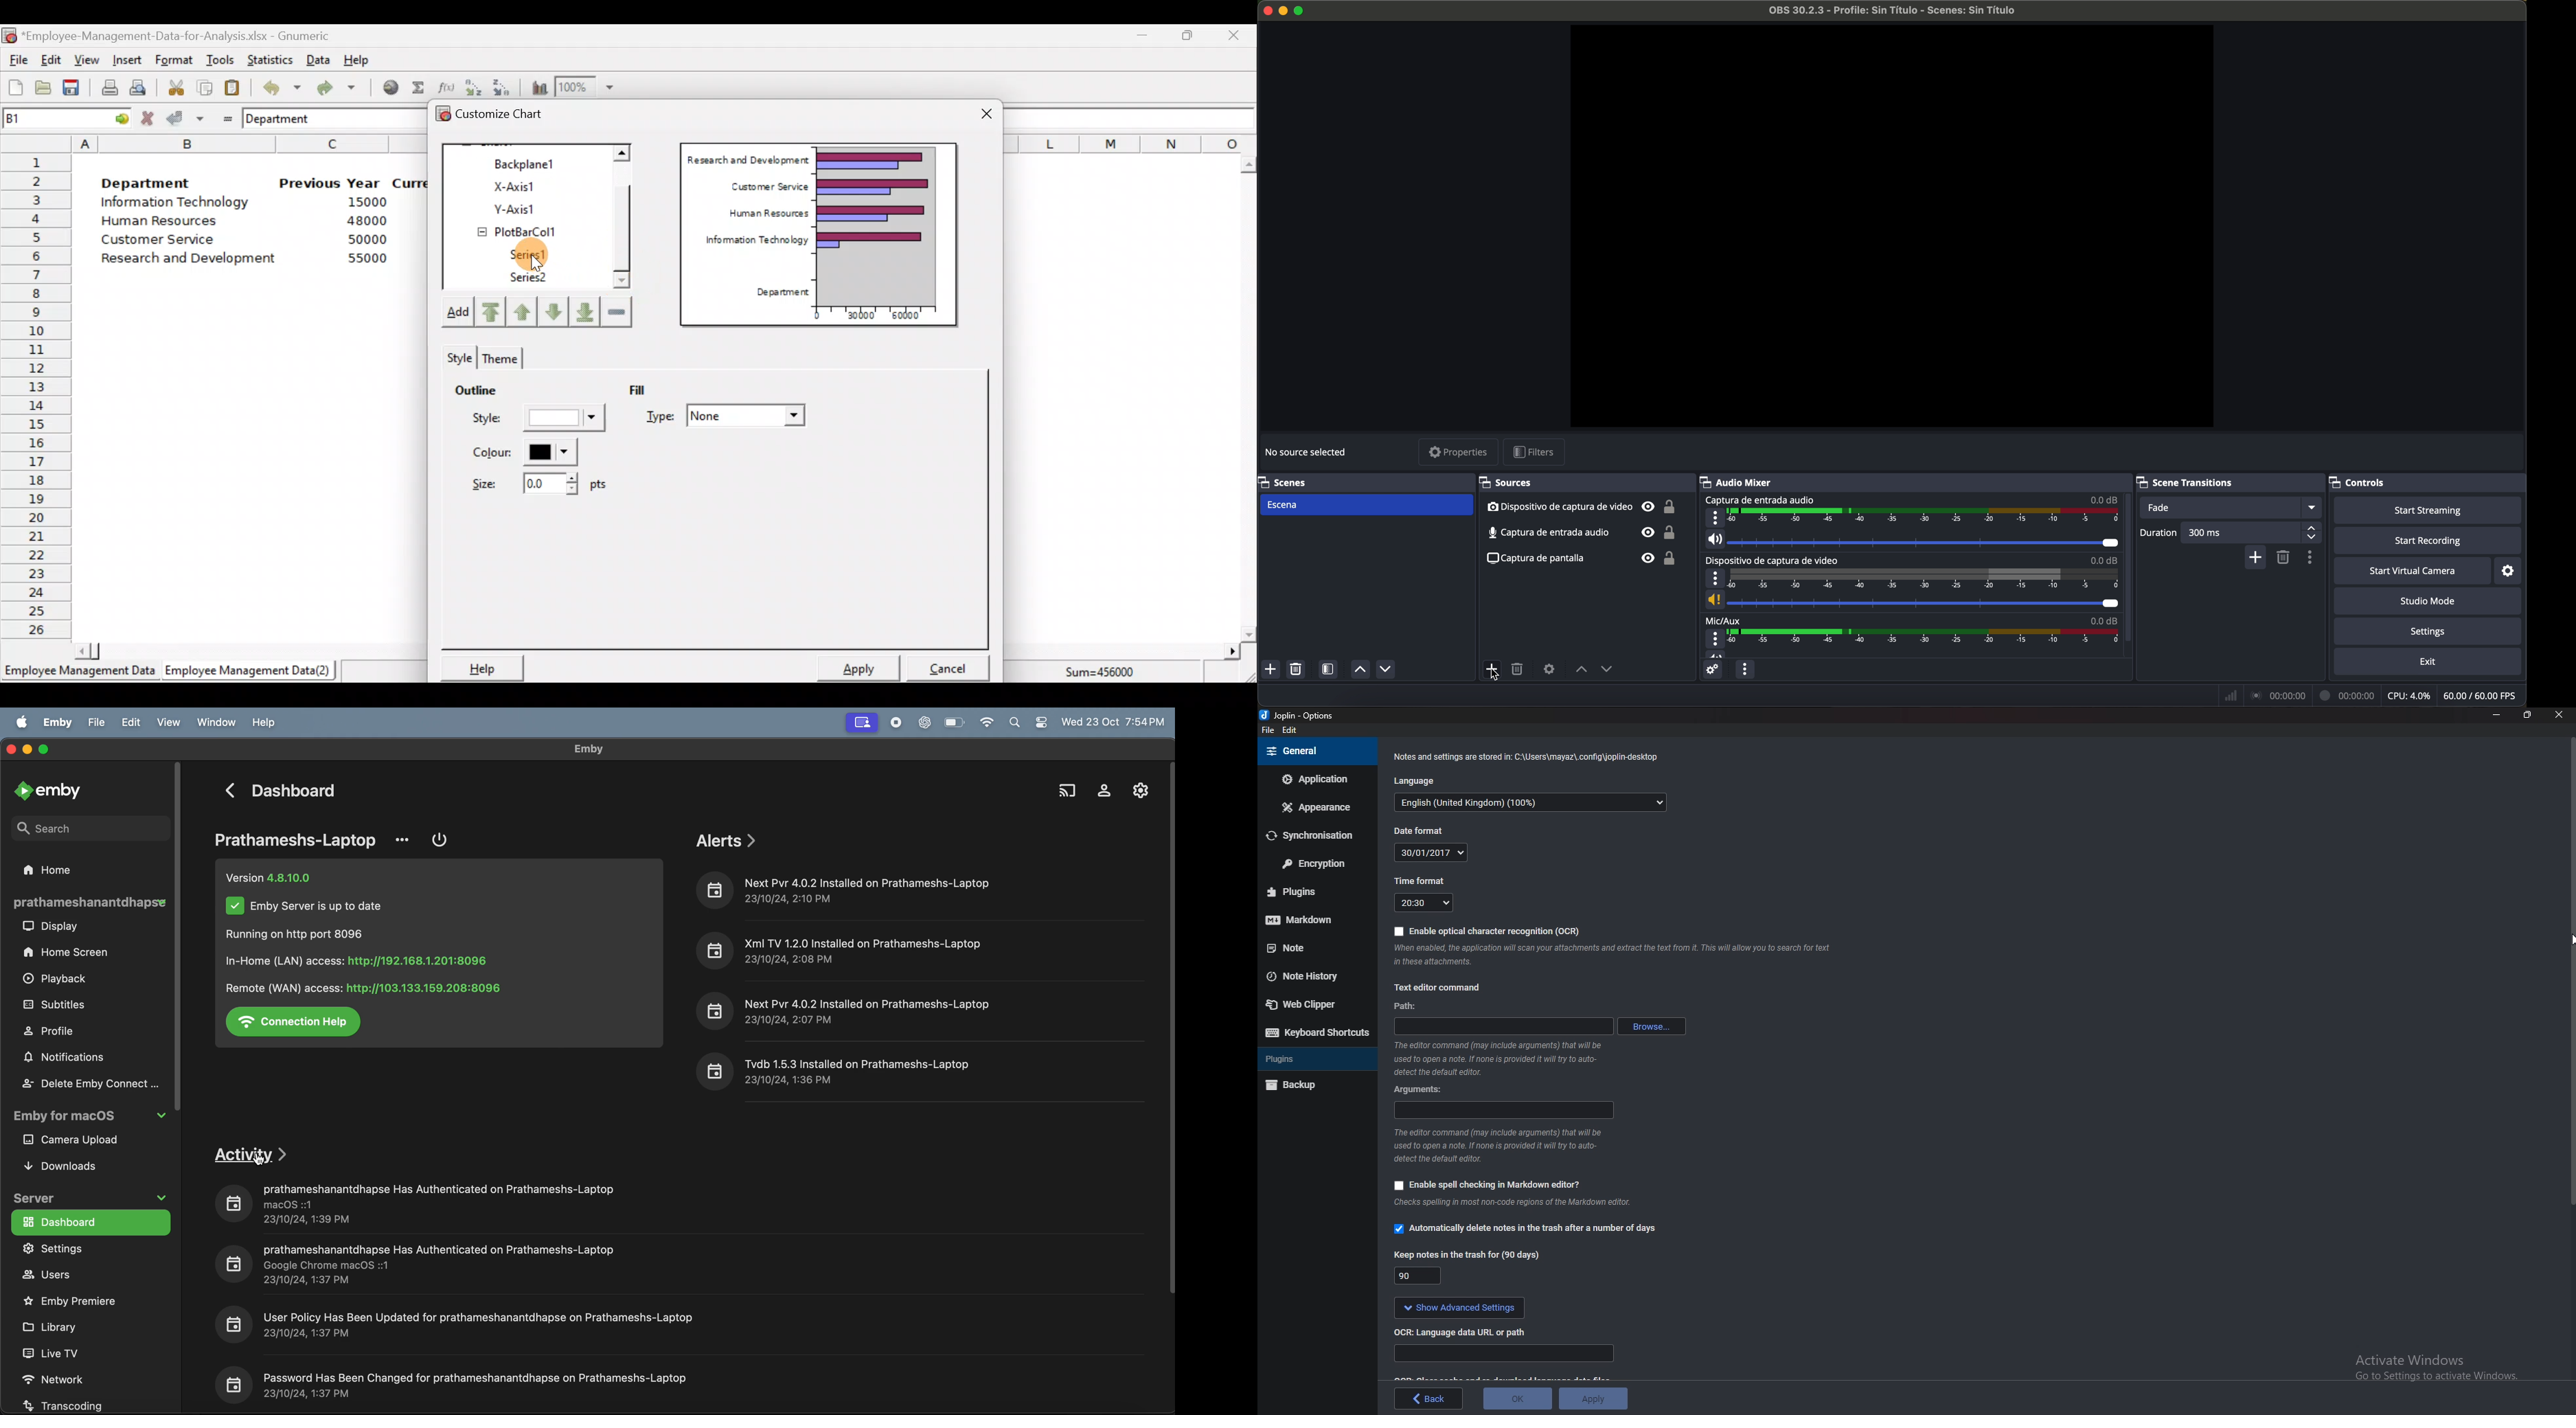 This screenshot has width=2576, height=1428. Describe the element at coordinates (1485, 1184) in the screenshot. I see `Enable spell checking` at that location.